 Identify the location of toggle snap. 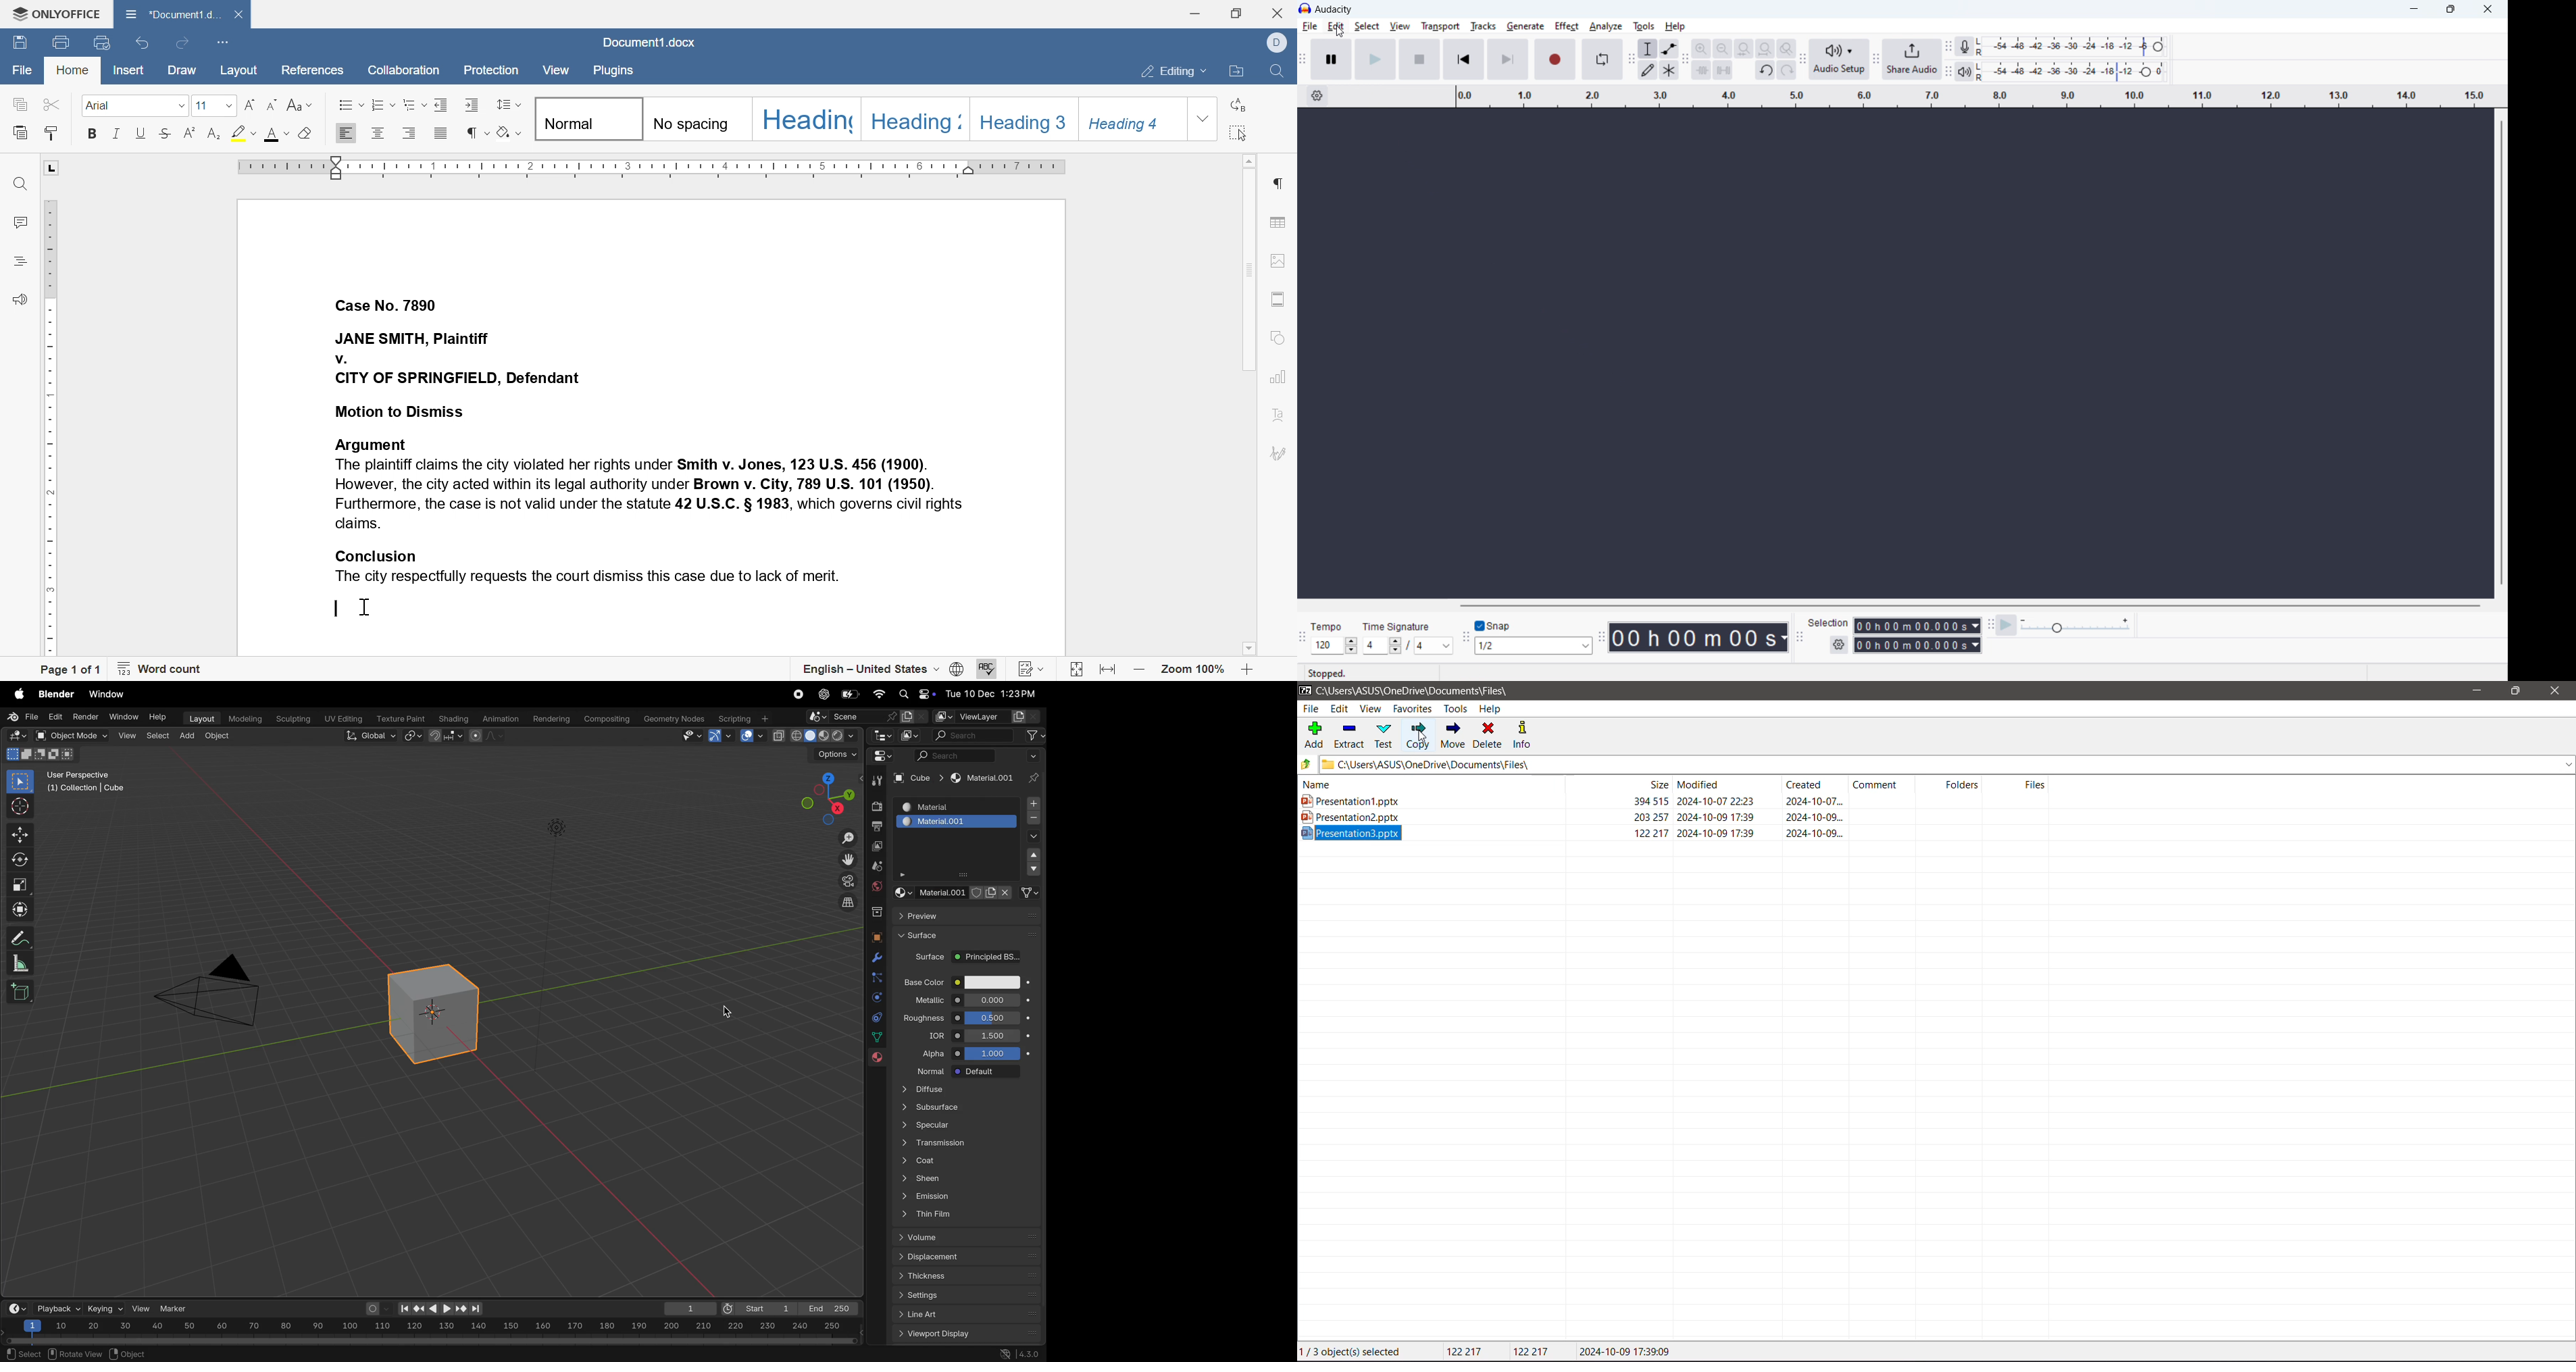
(1494, 626).